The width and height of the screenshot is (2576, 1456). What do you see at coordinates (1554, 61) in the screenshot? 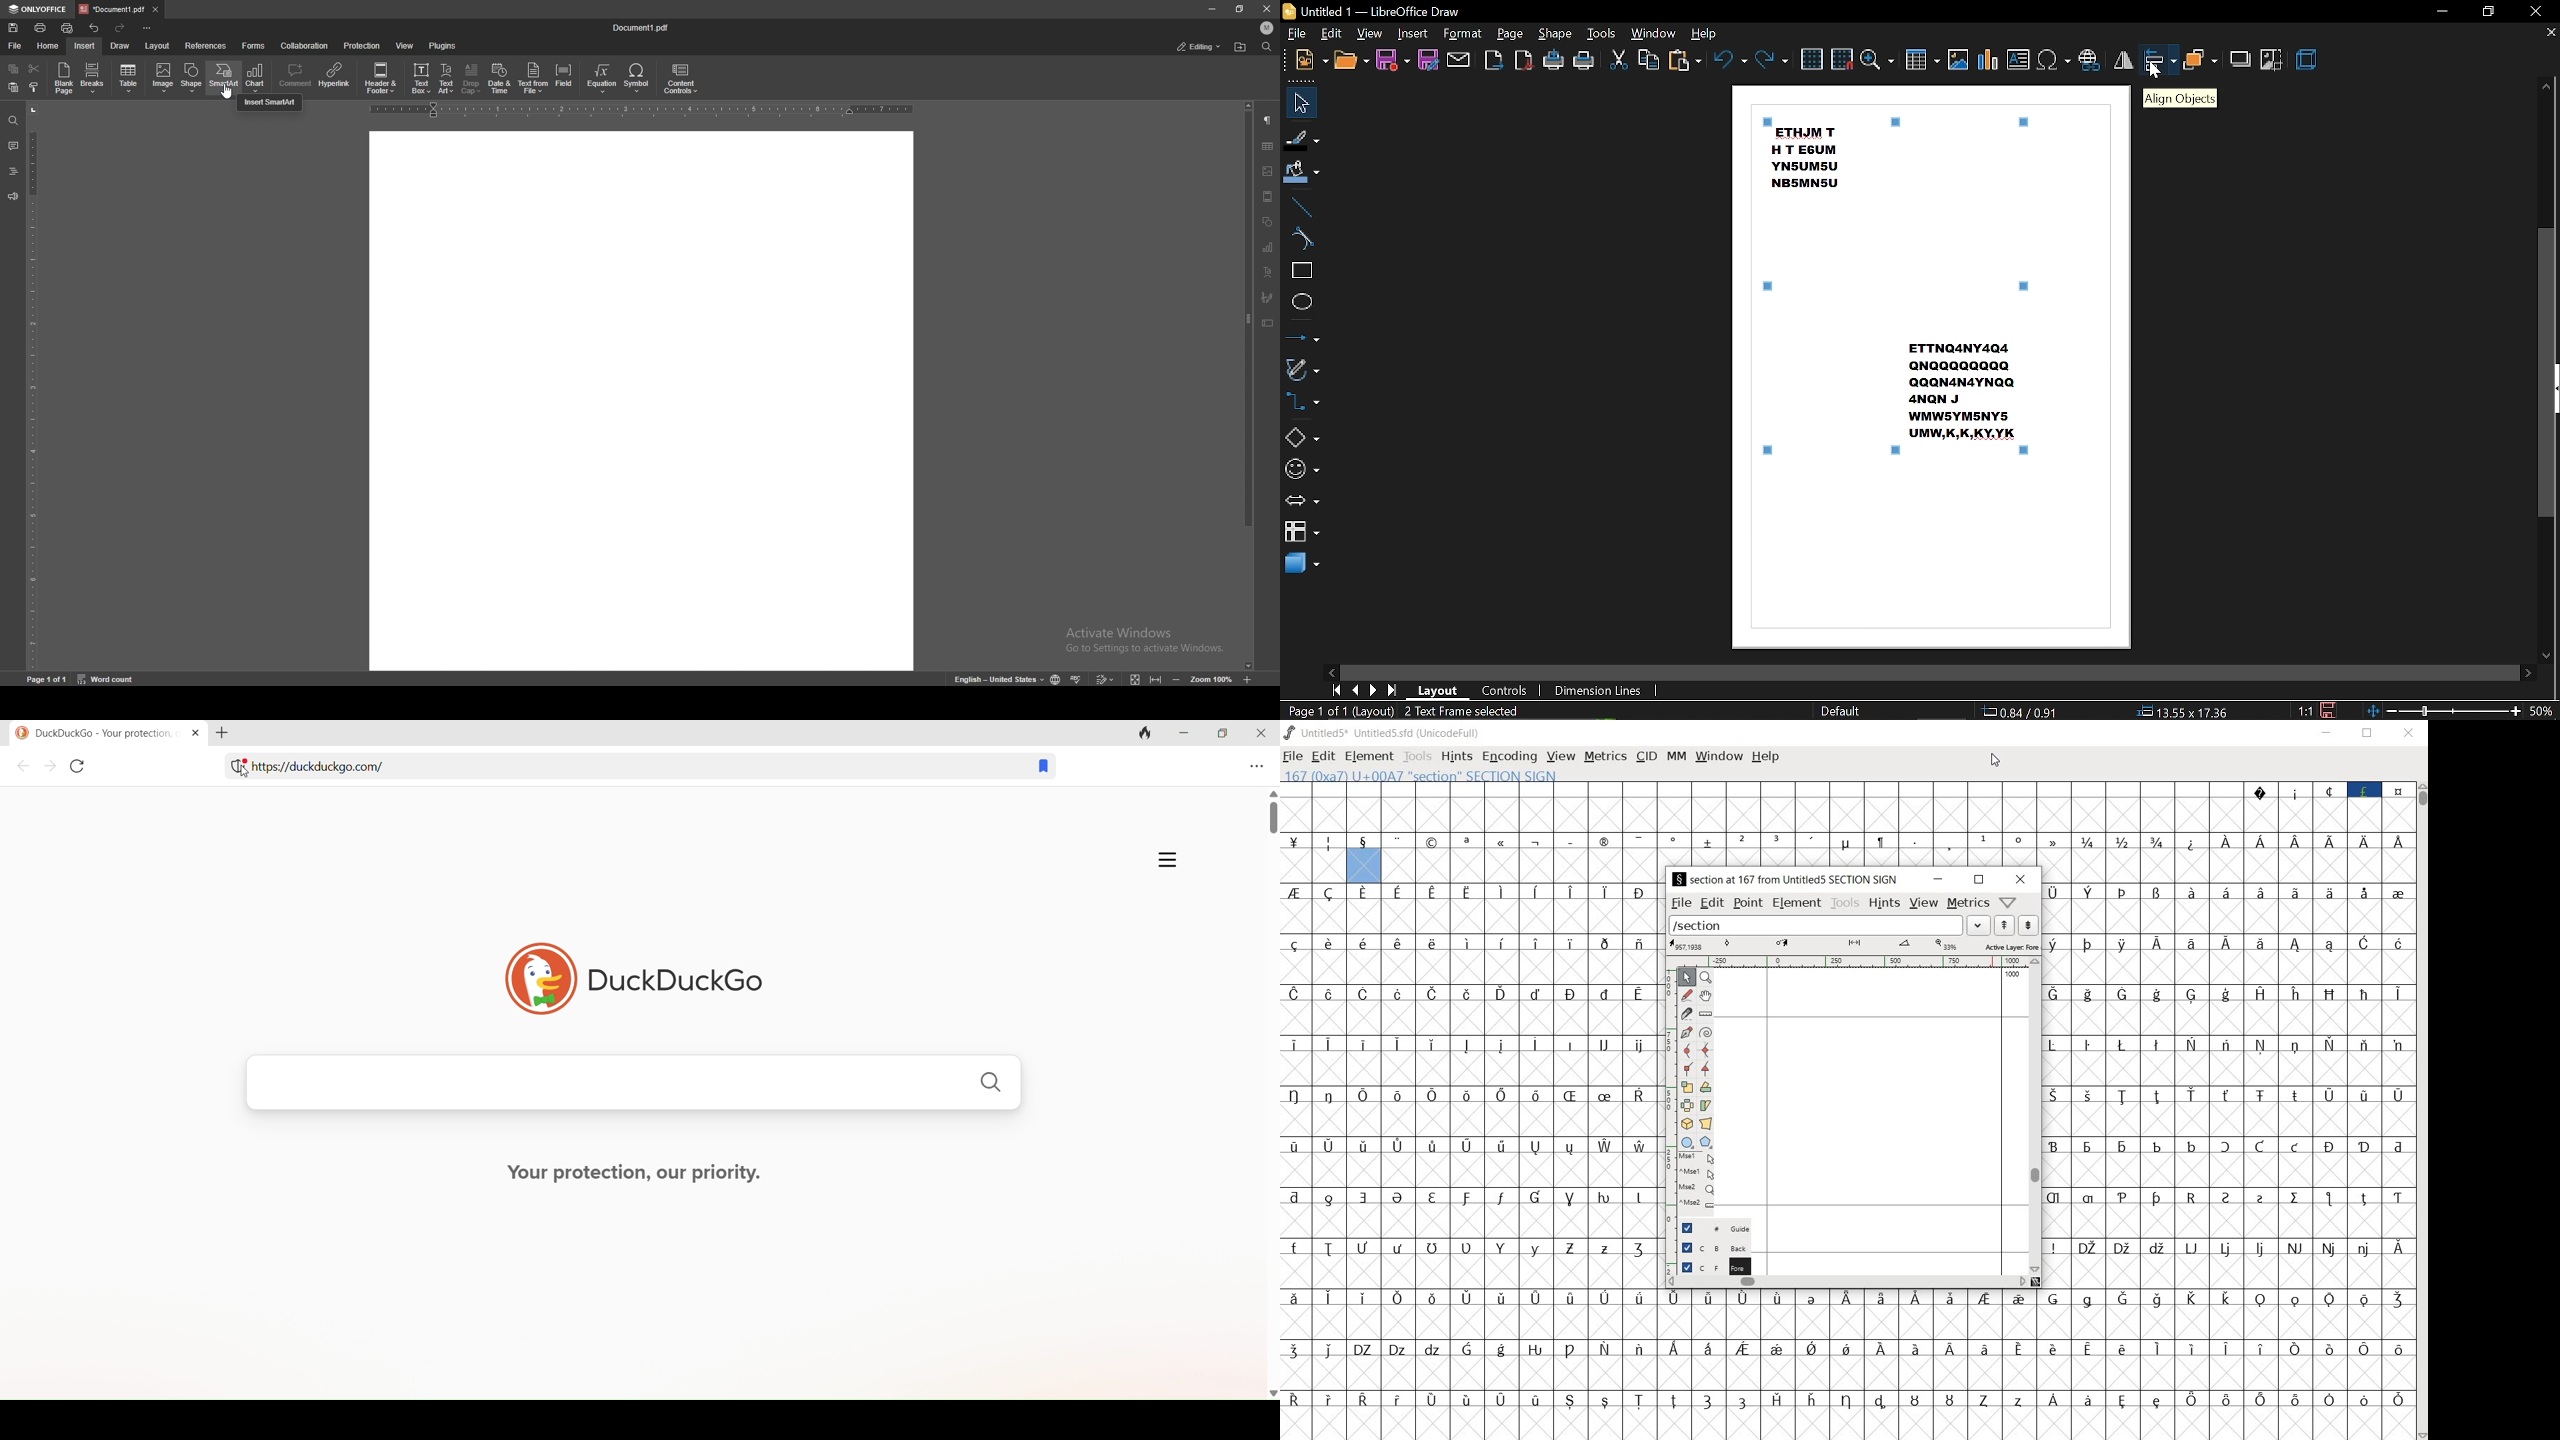
I see `print directly` at bounding box center [1554, 61].